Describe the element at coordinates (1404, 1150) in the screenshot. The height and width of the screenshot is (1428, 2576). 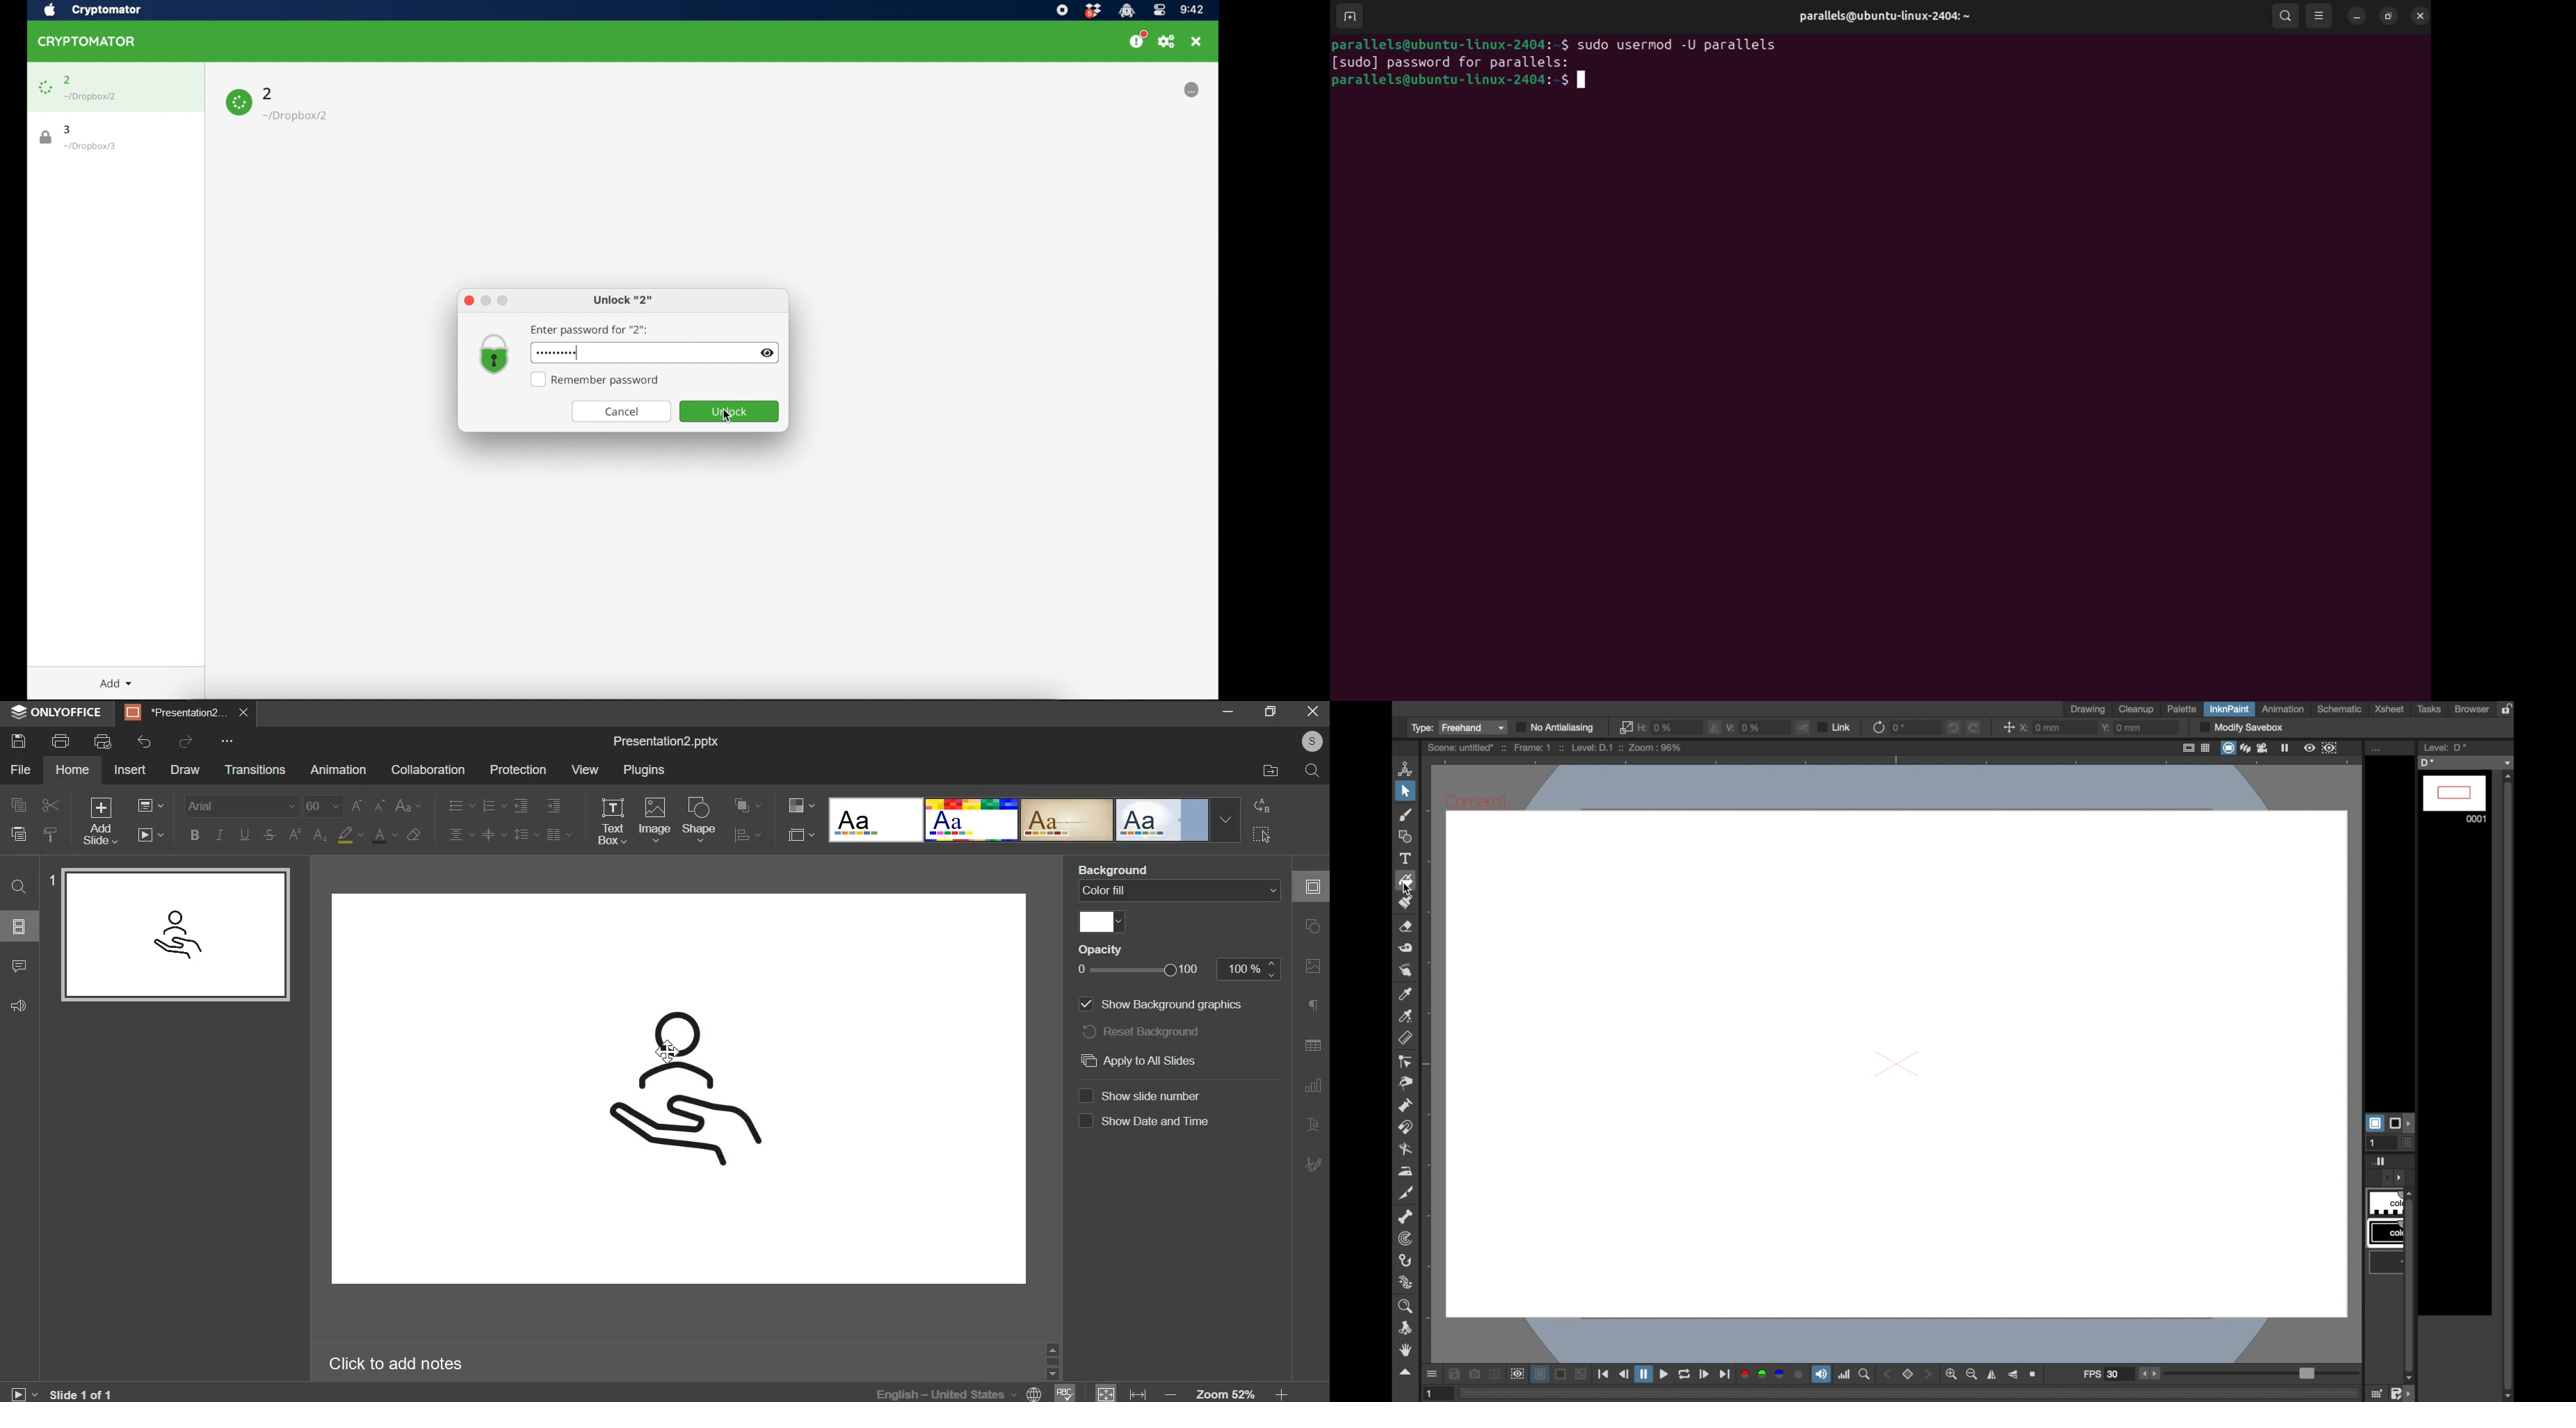
I see `blender tool` at that location.